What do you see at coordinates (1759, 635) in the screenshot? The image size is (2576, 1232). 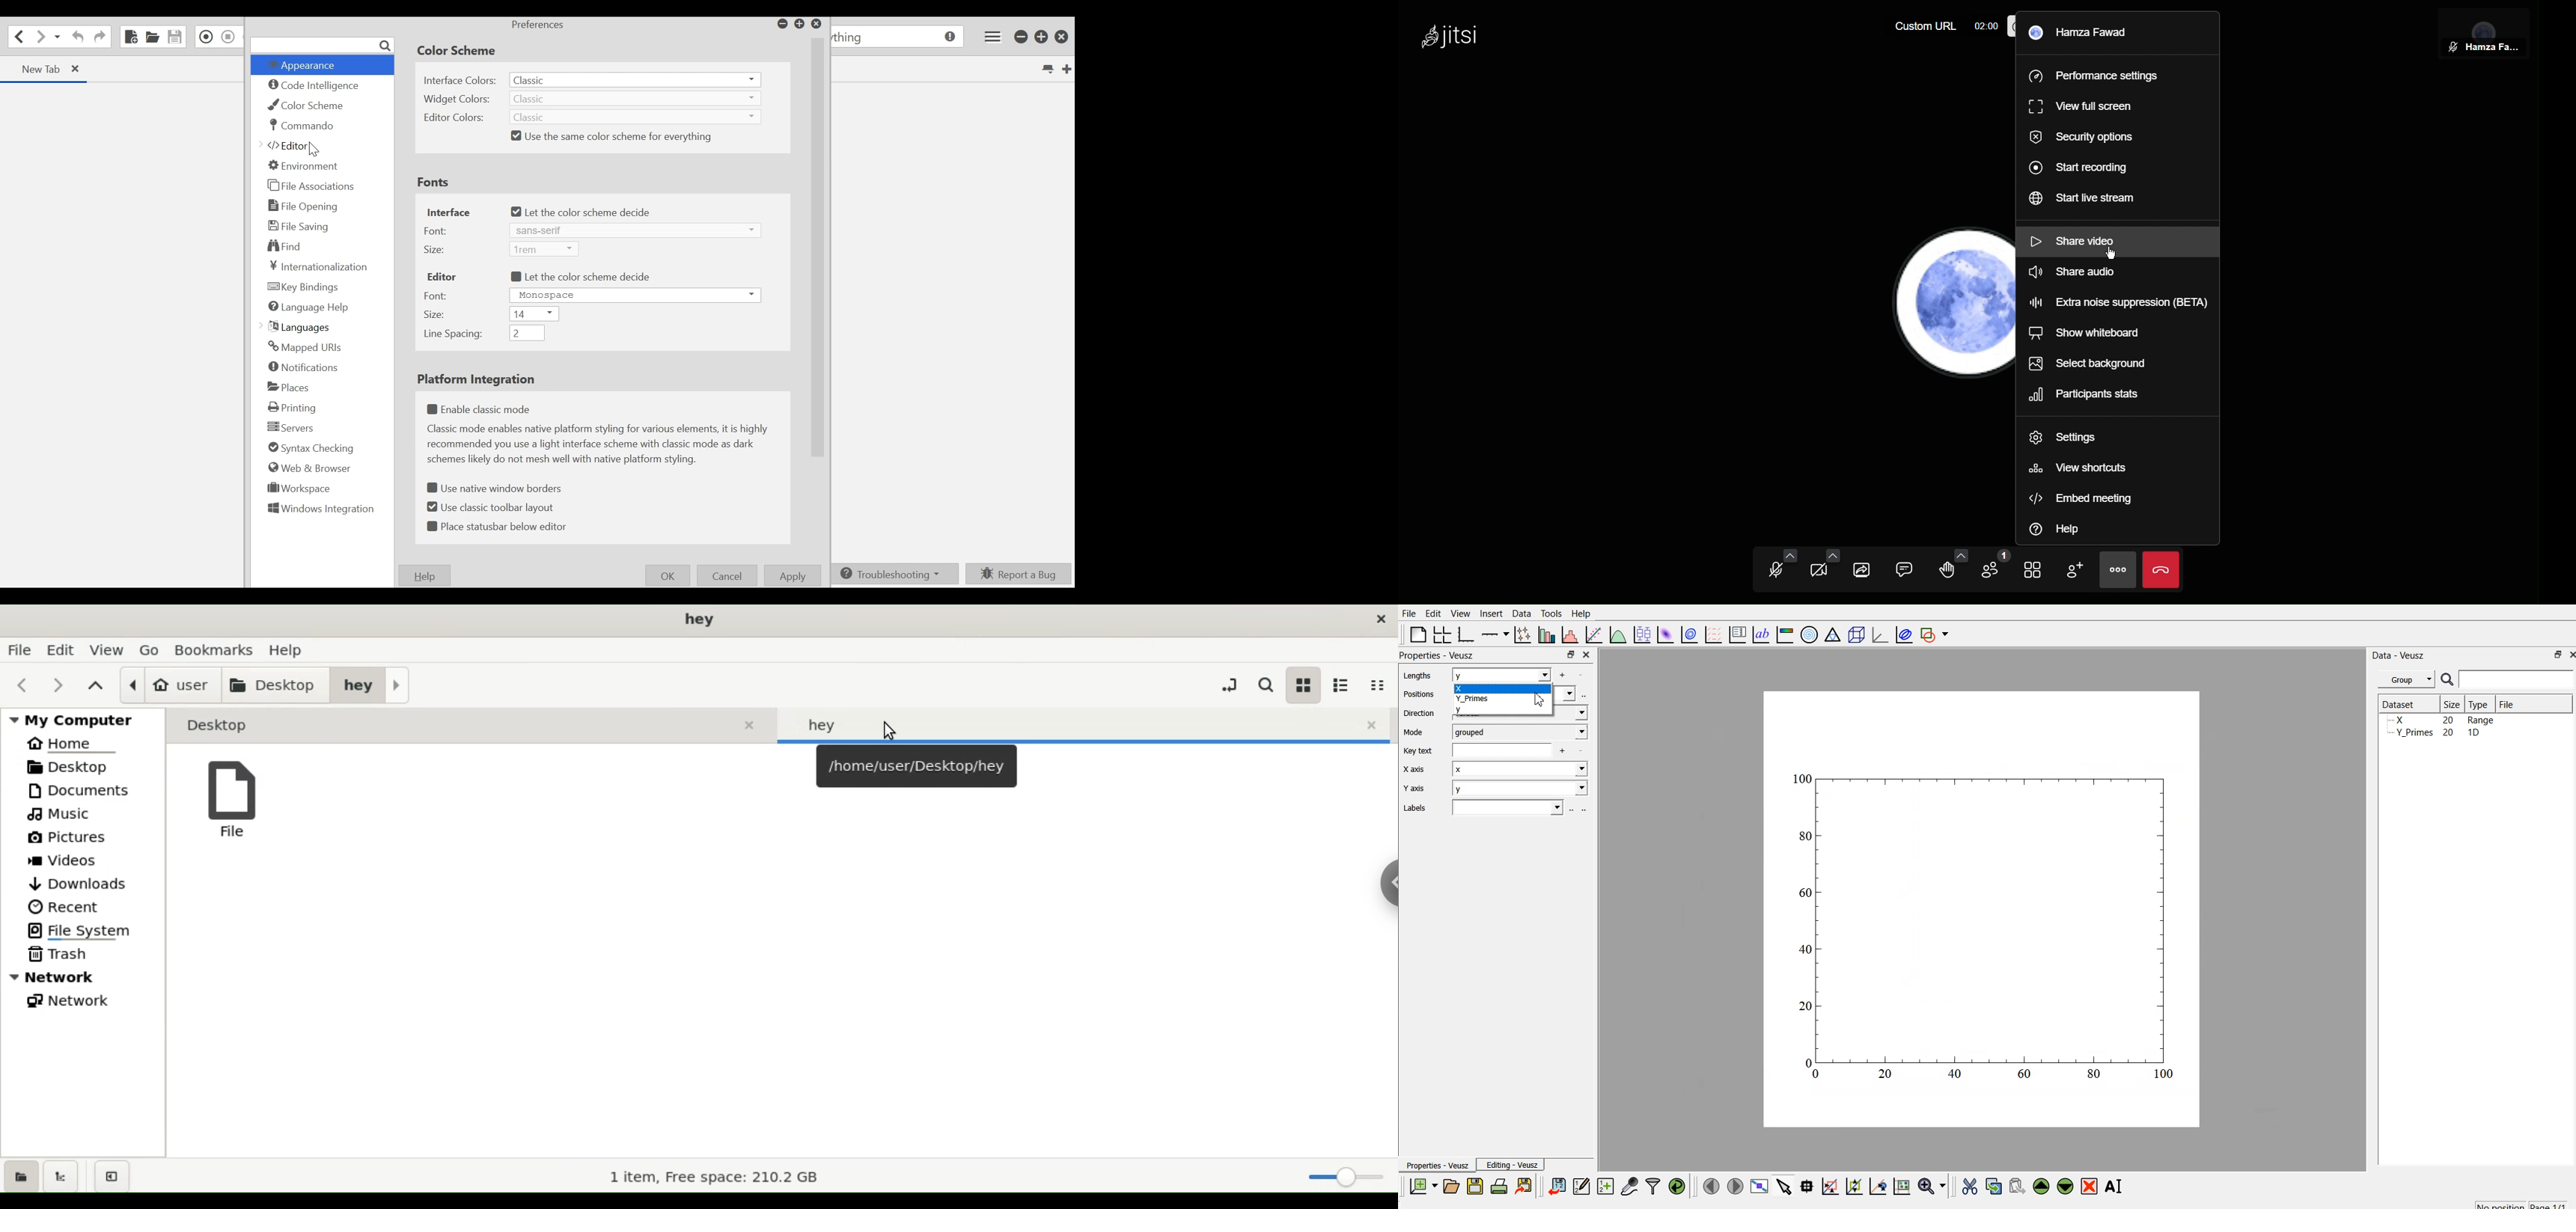 I see `text label` at bounding box center [1759, 635].